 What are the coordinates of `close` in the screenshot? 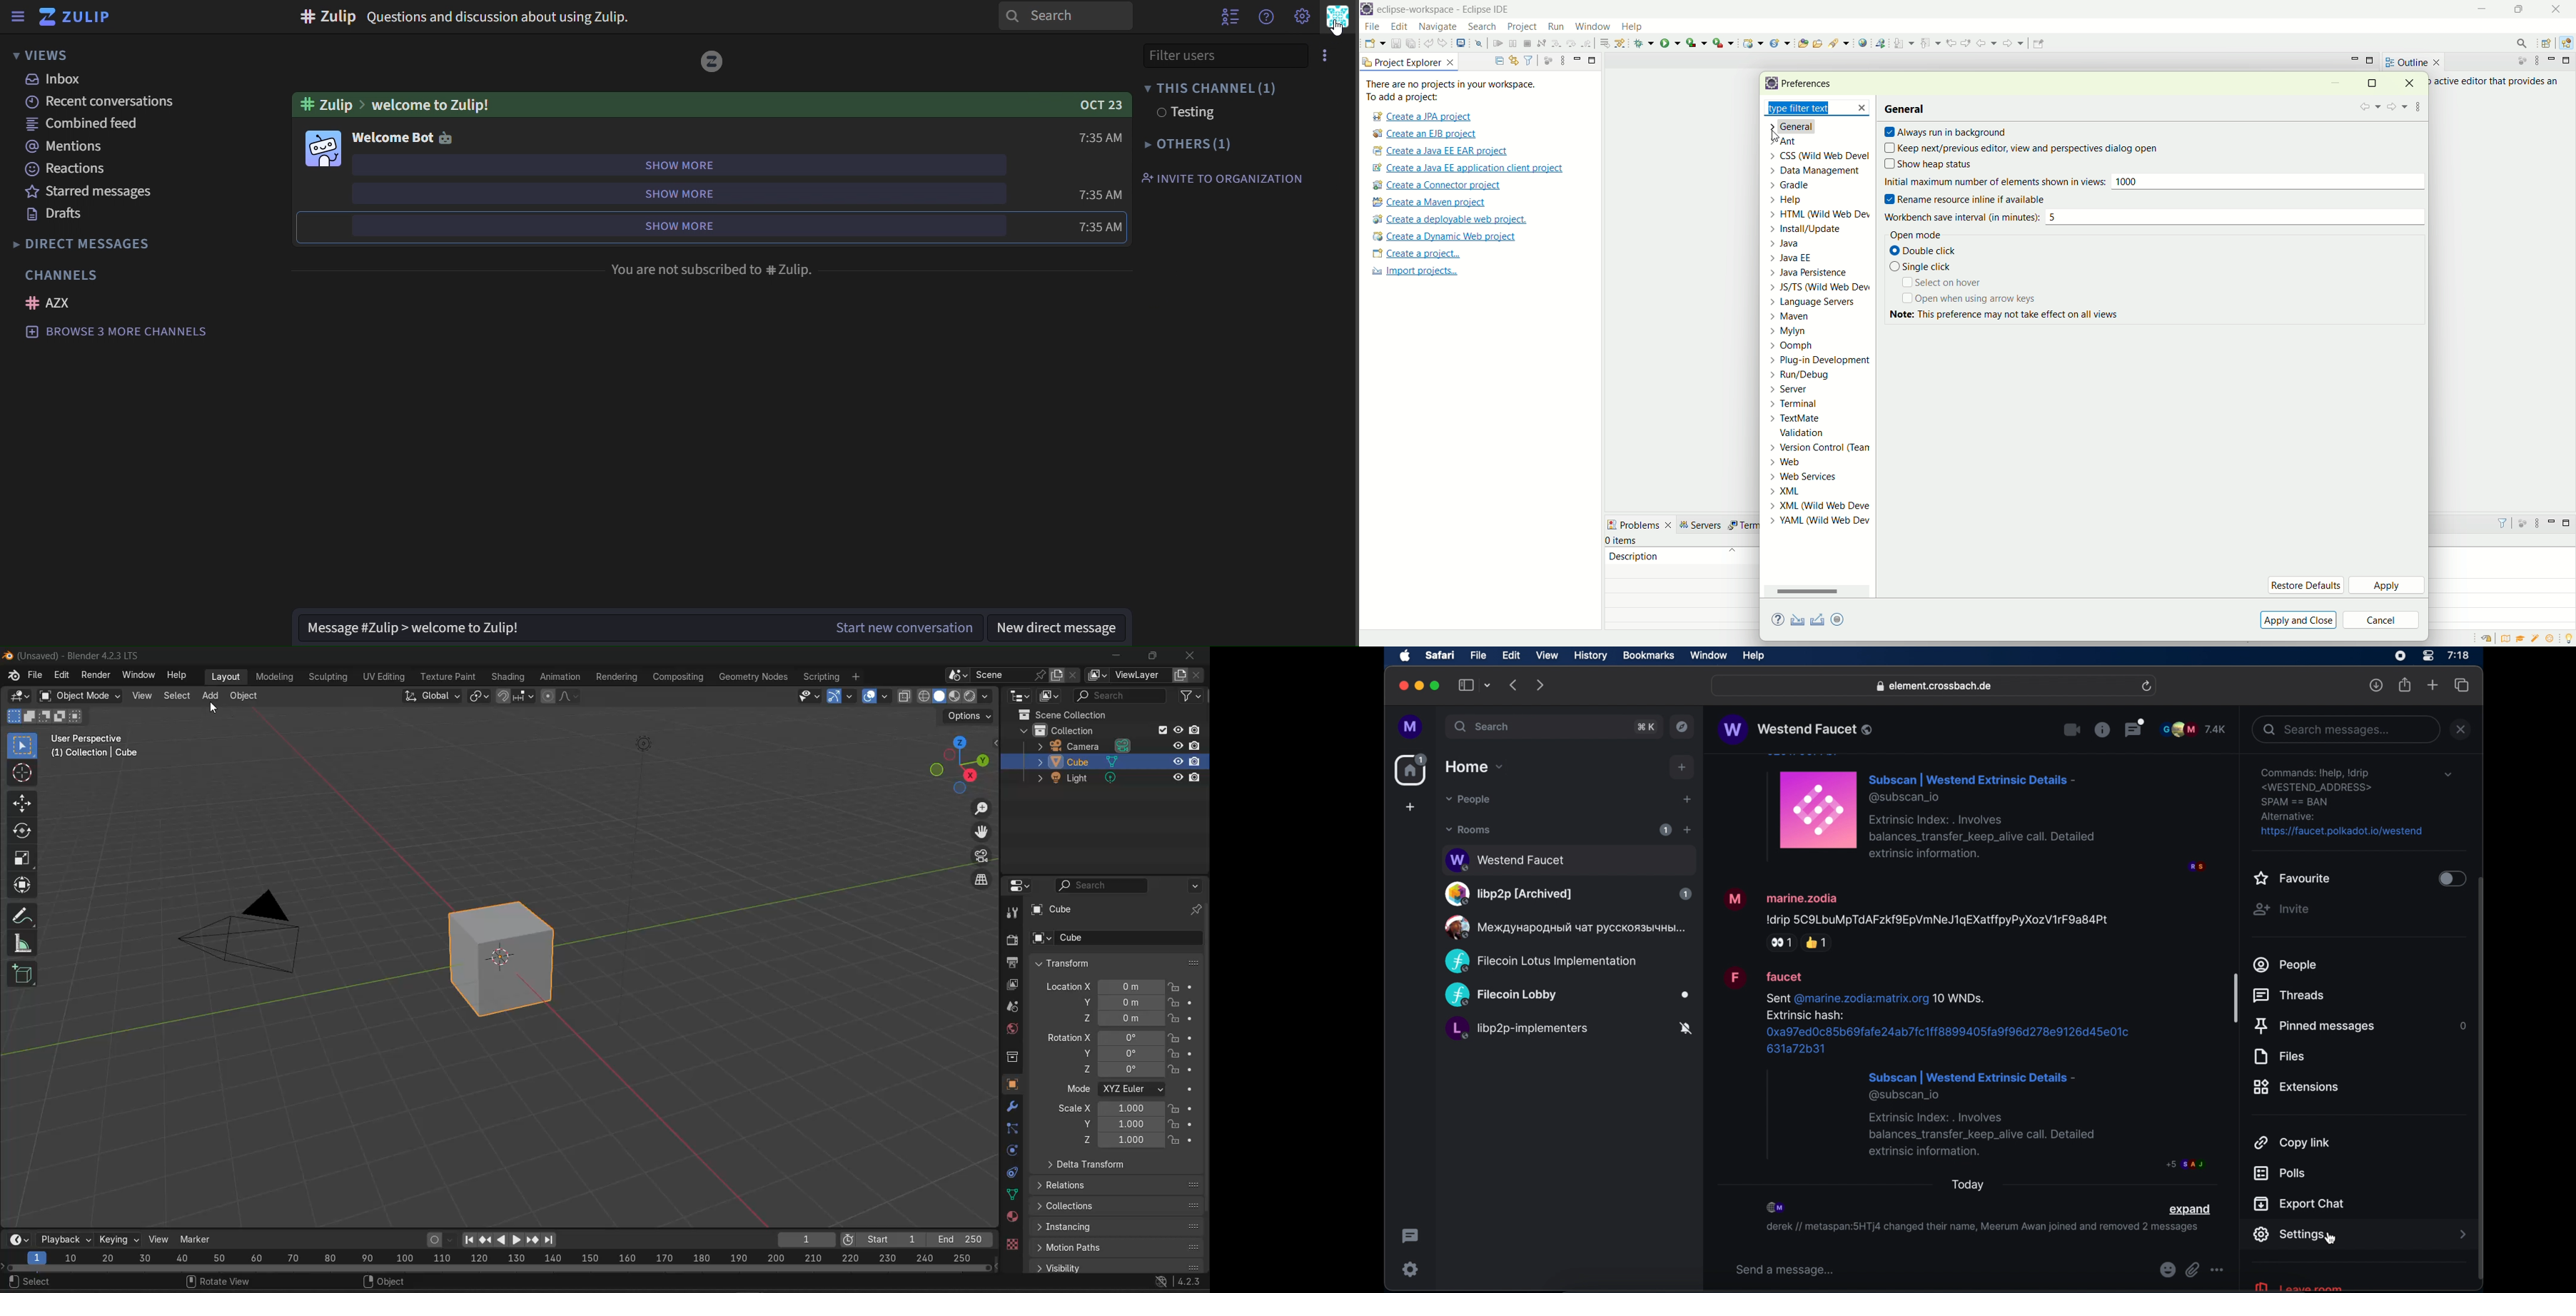 It's located at (2560, 9).